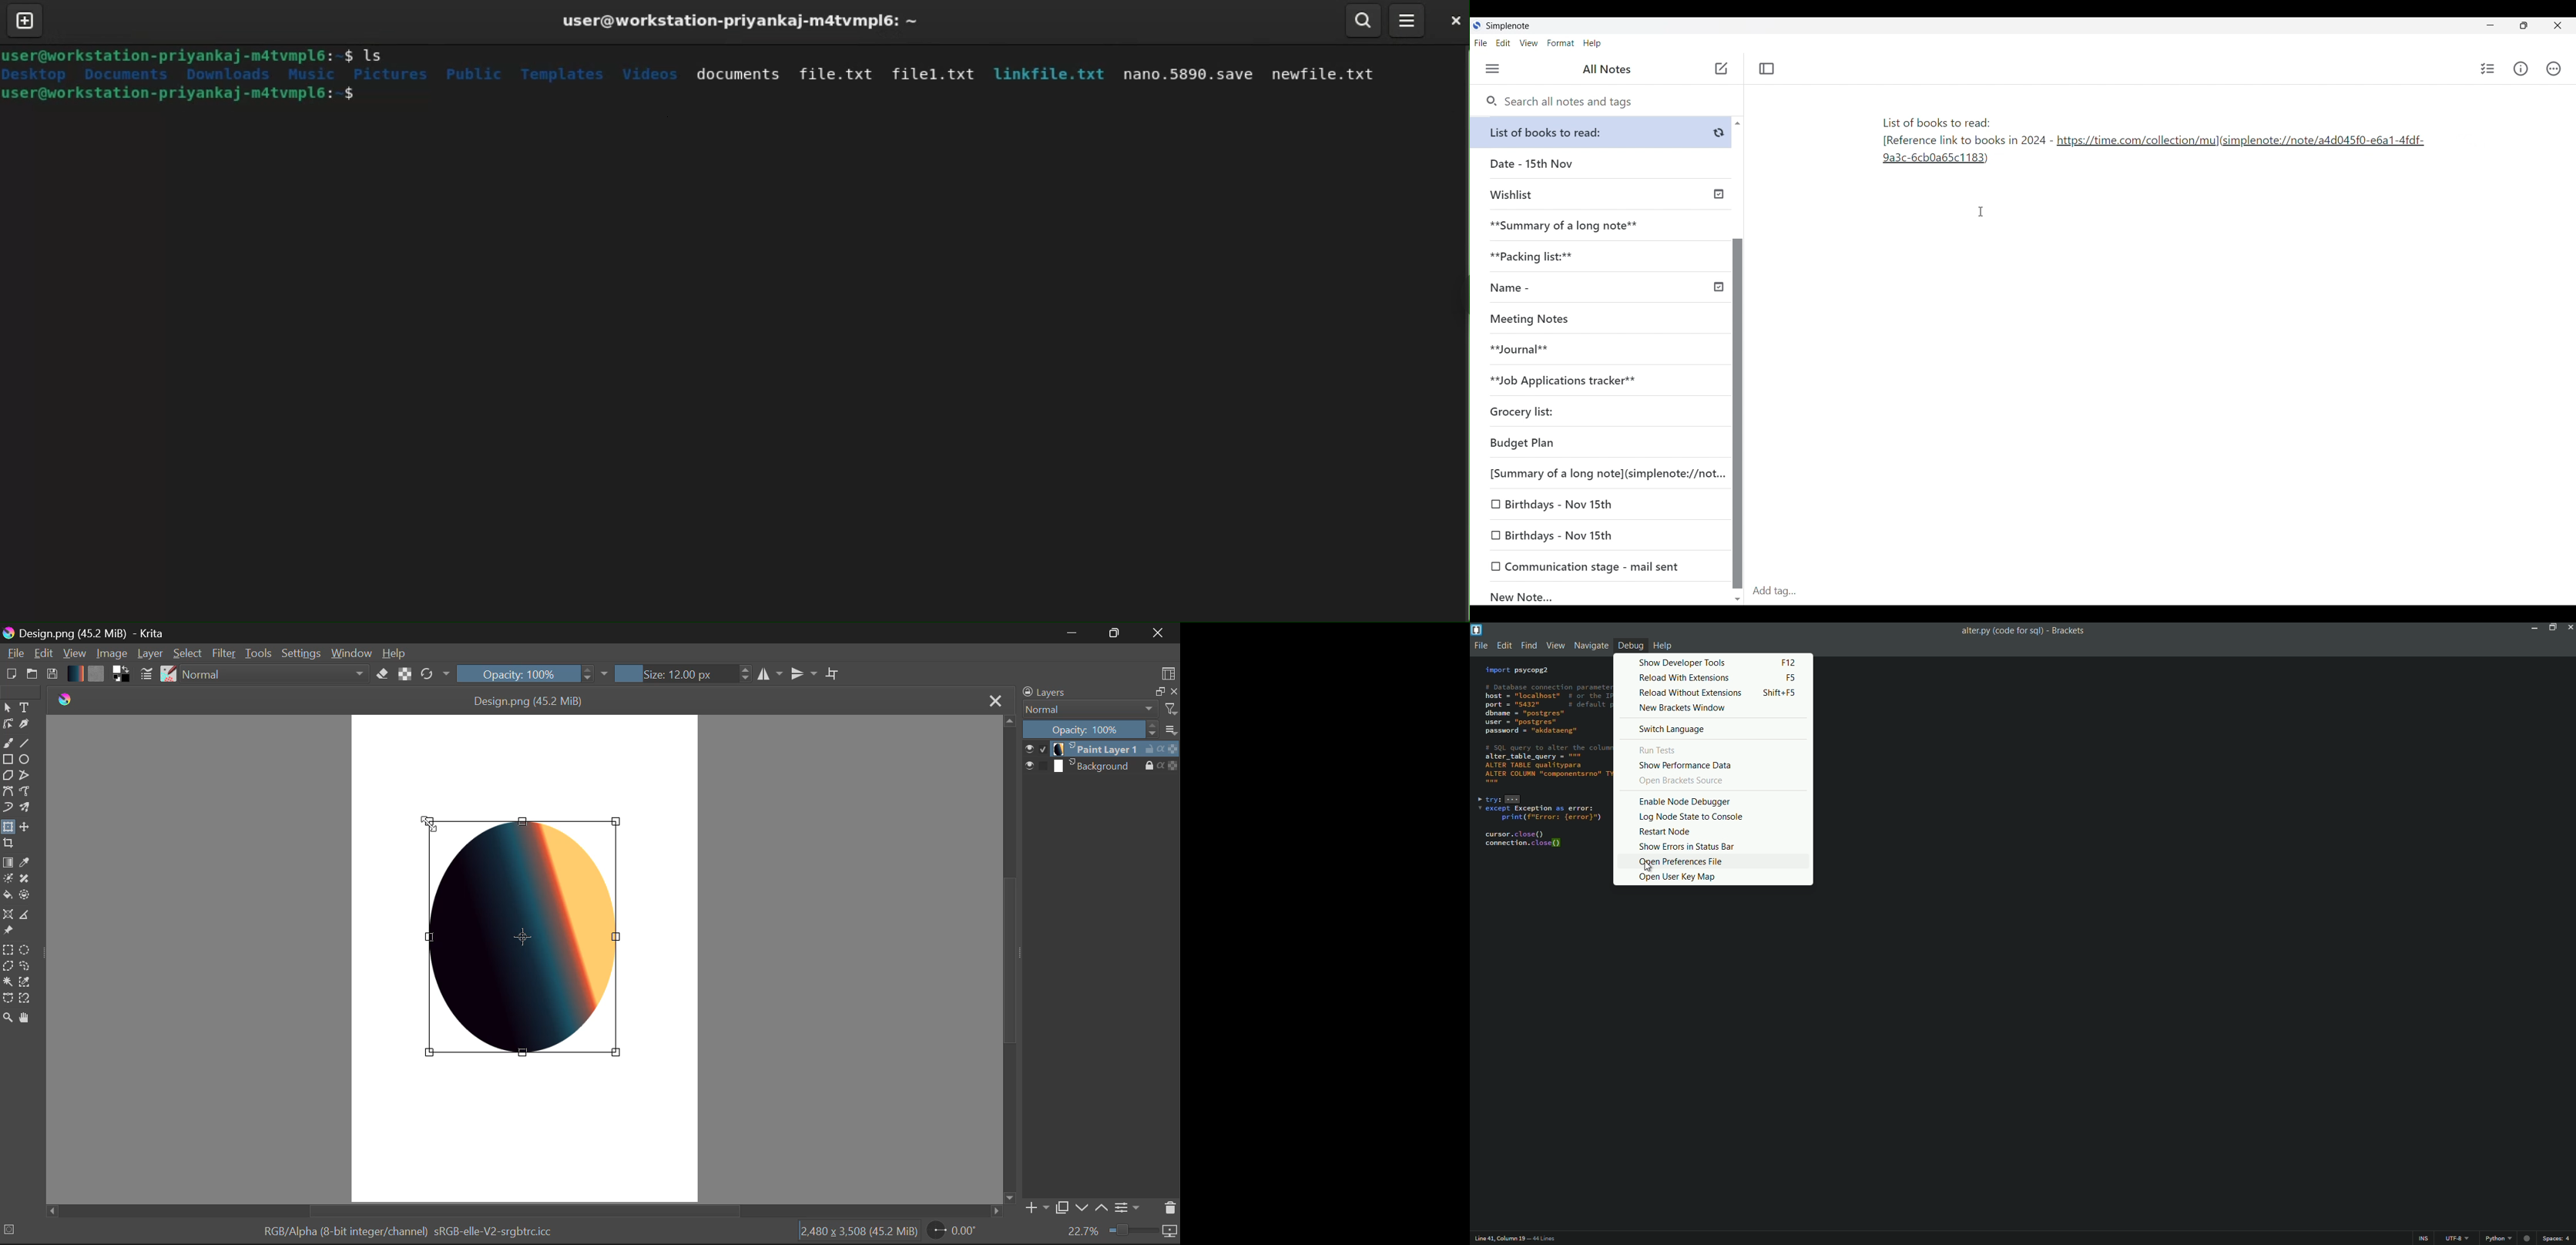 This screenshot has height=1260, width=2576. What do you see at coordinates (2488, 24) in the screenshot?
I see `Minimize` at bounding box center [2488, 24].